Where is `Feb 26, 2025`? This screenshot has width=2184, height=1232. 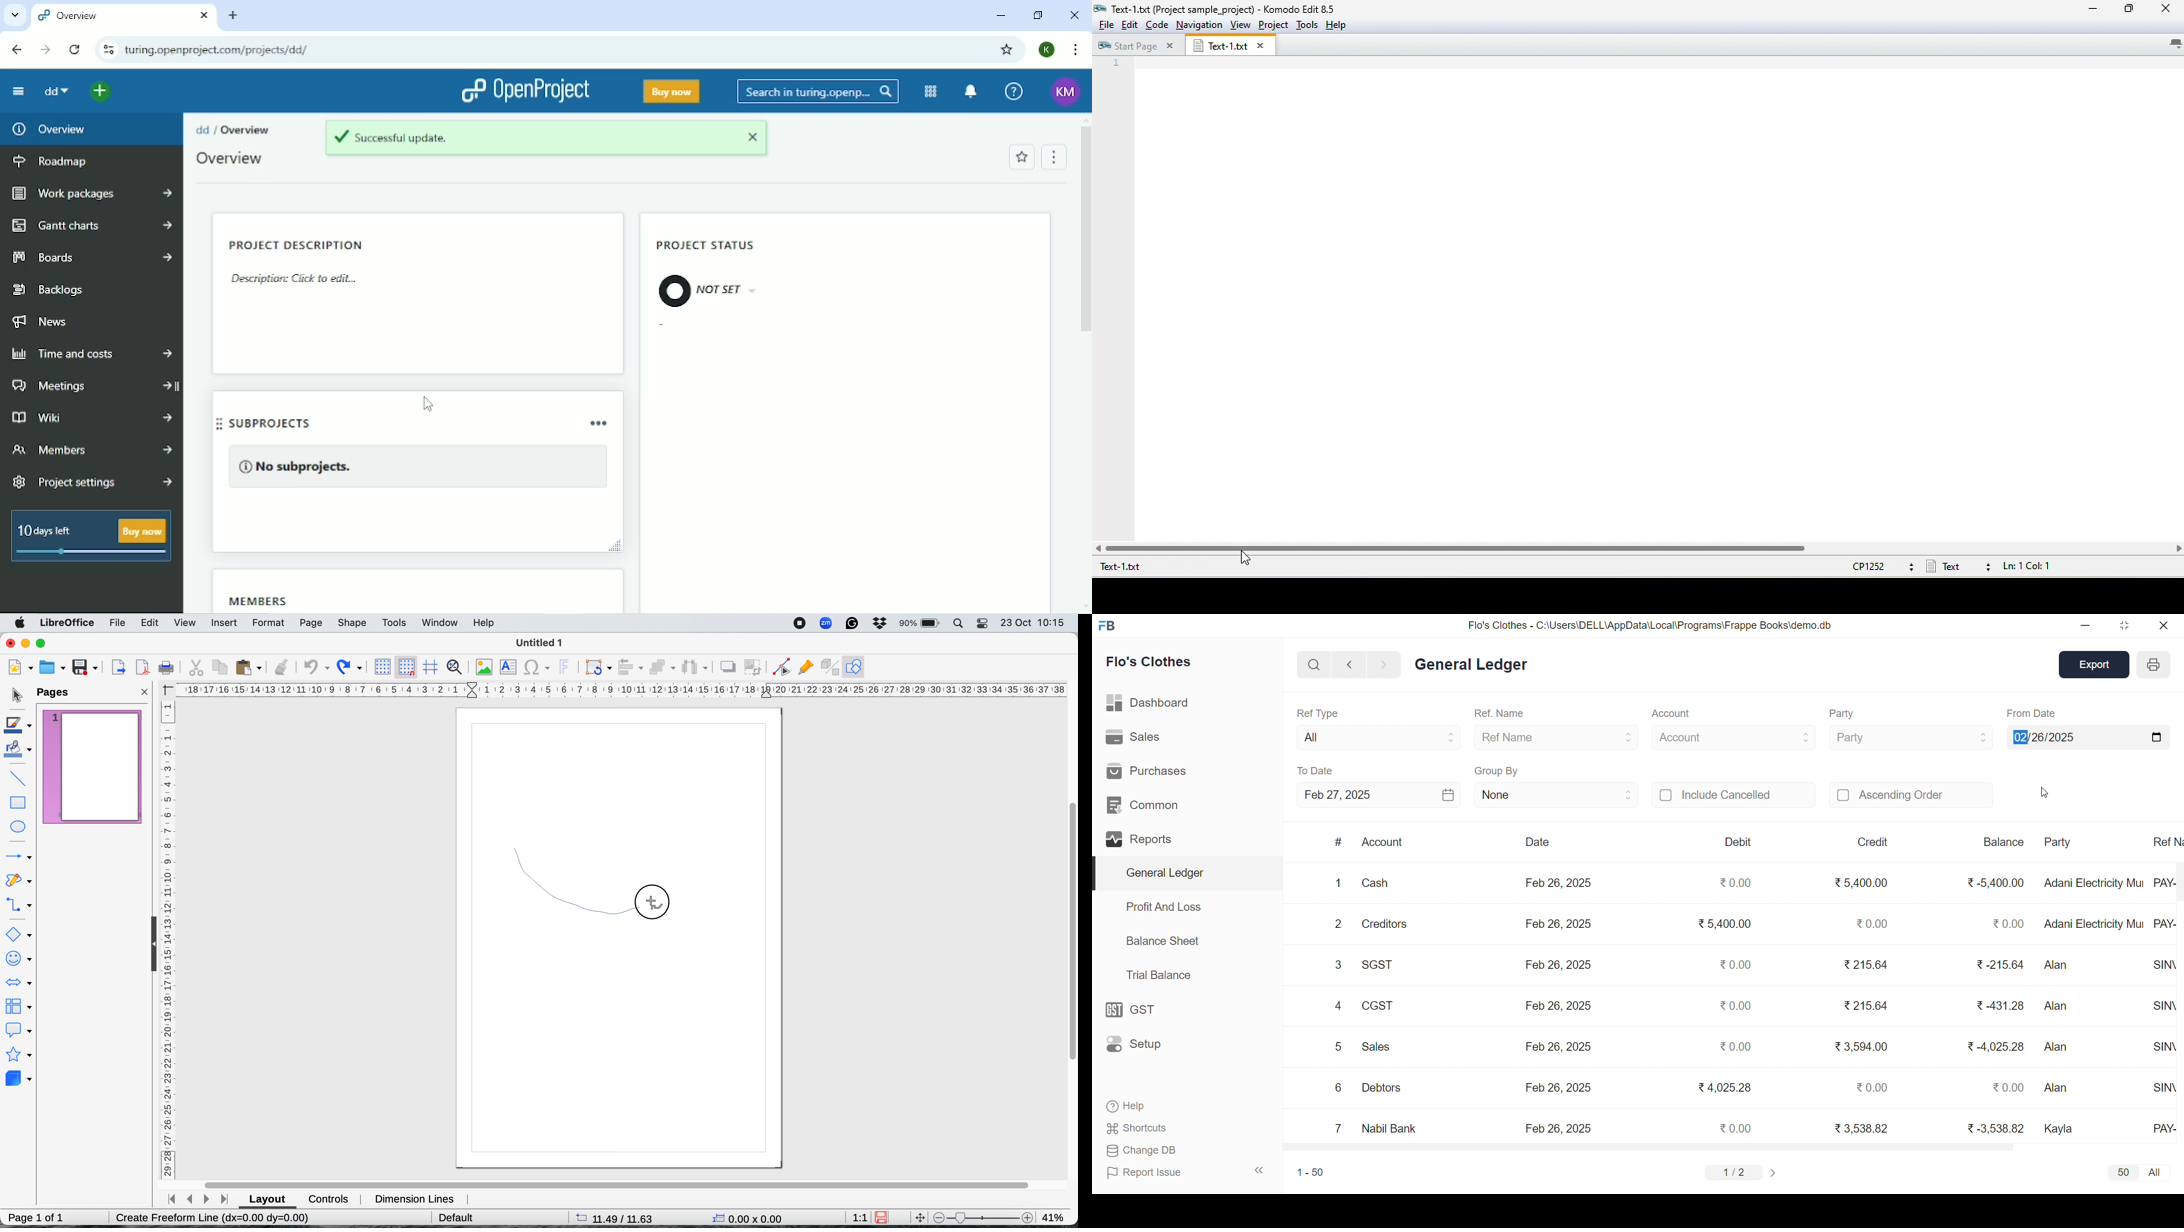 Feb 26, 2025 is located at coordinates (1557, 1087).